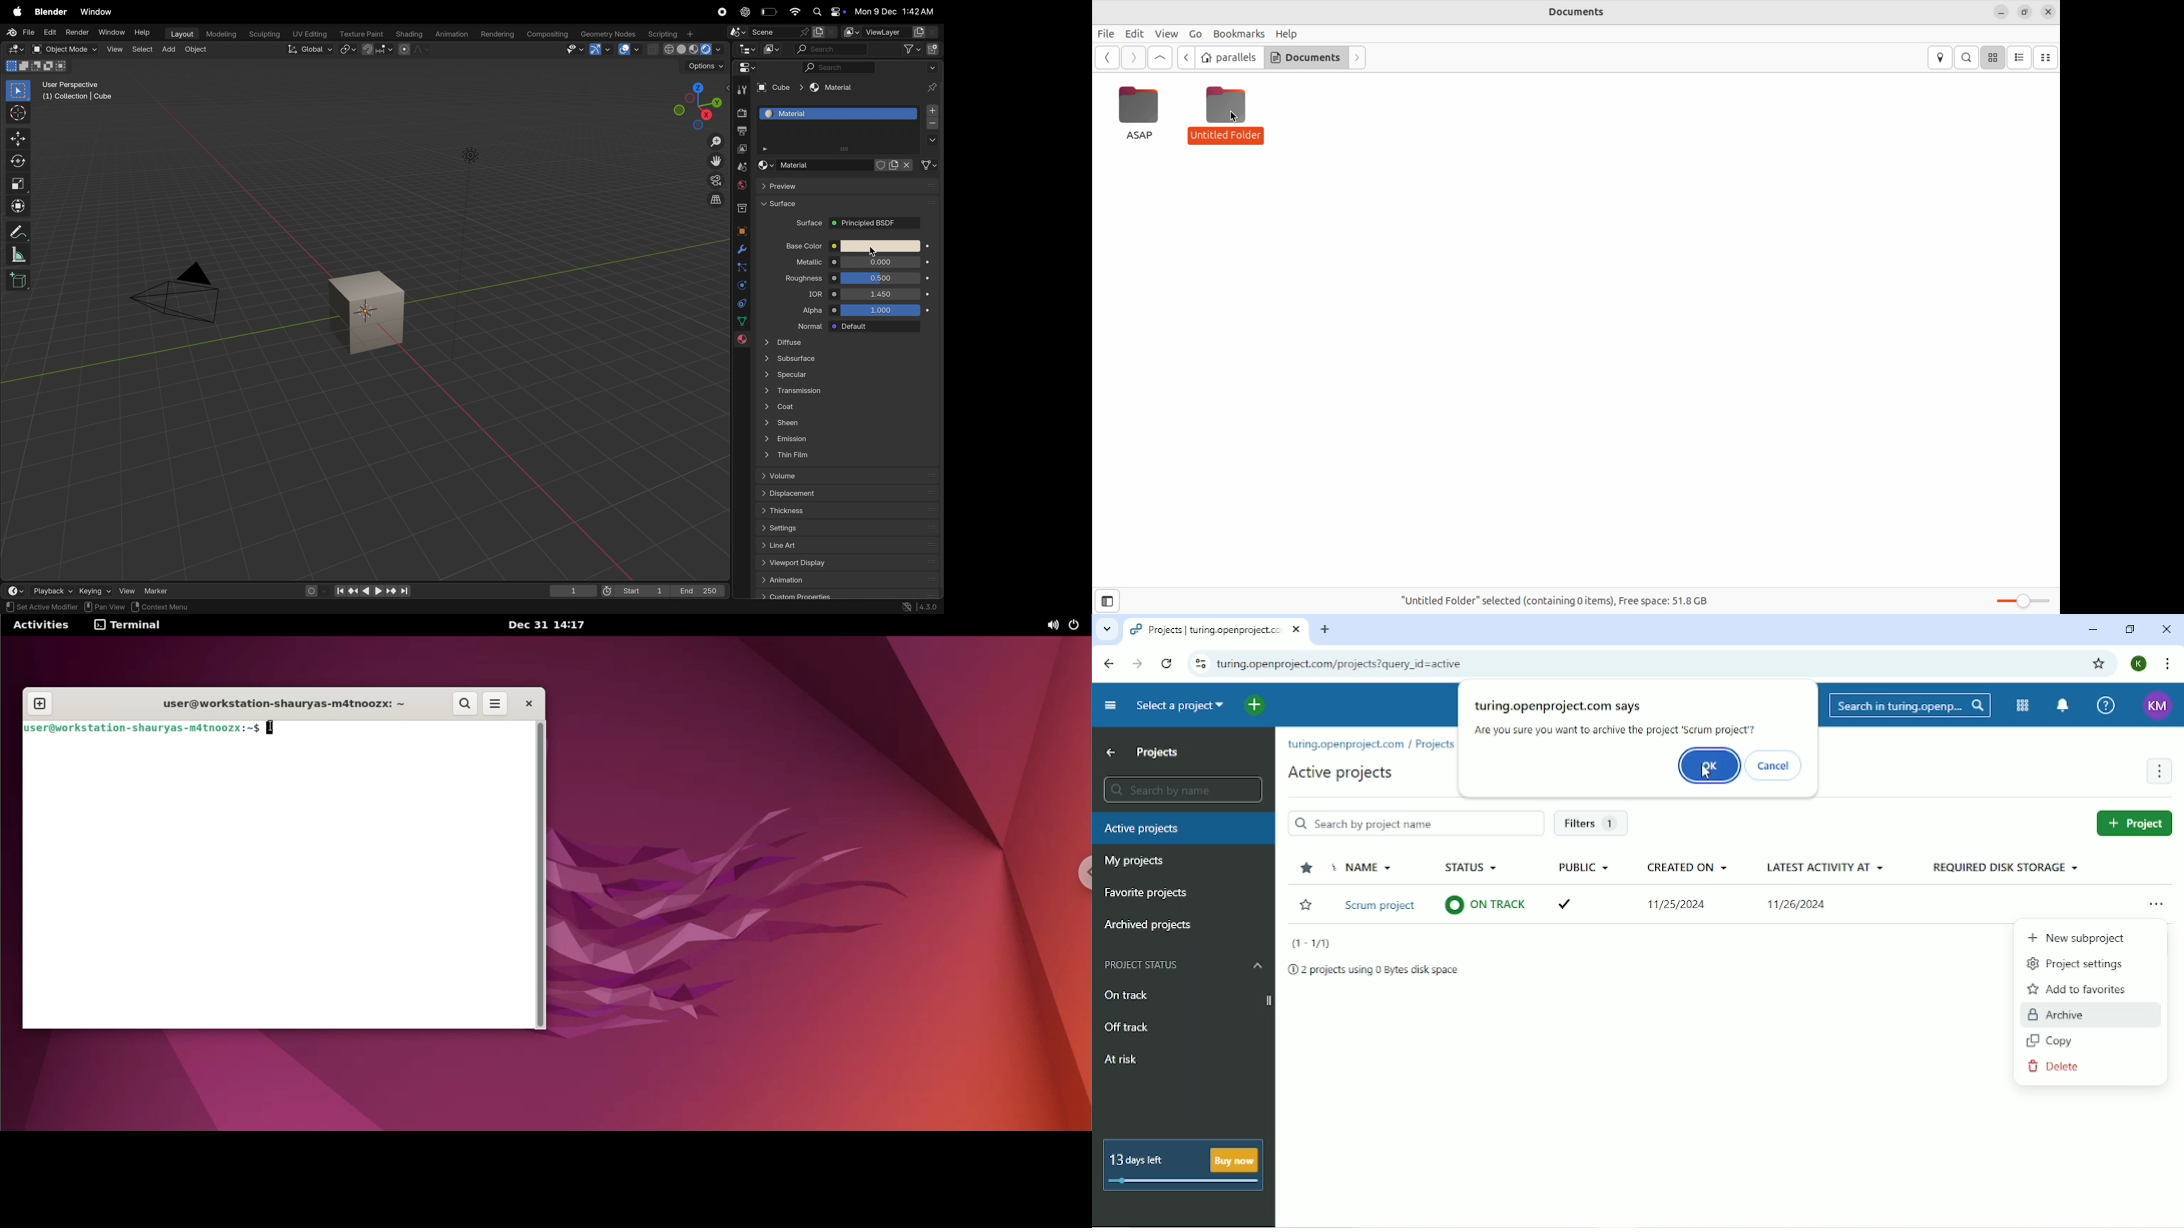 The height and width of the screenshot is (1232, 2184). I want to click on Untitled Folder, so click(1231, 113).